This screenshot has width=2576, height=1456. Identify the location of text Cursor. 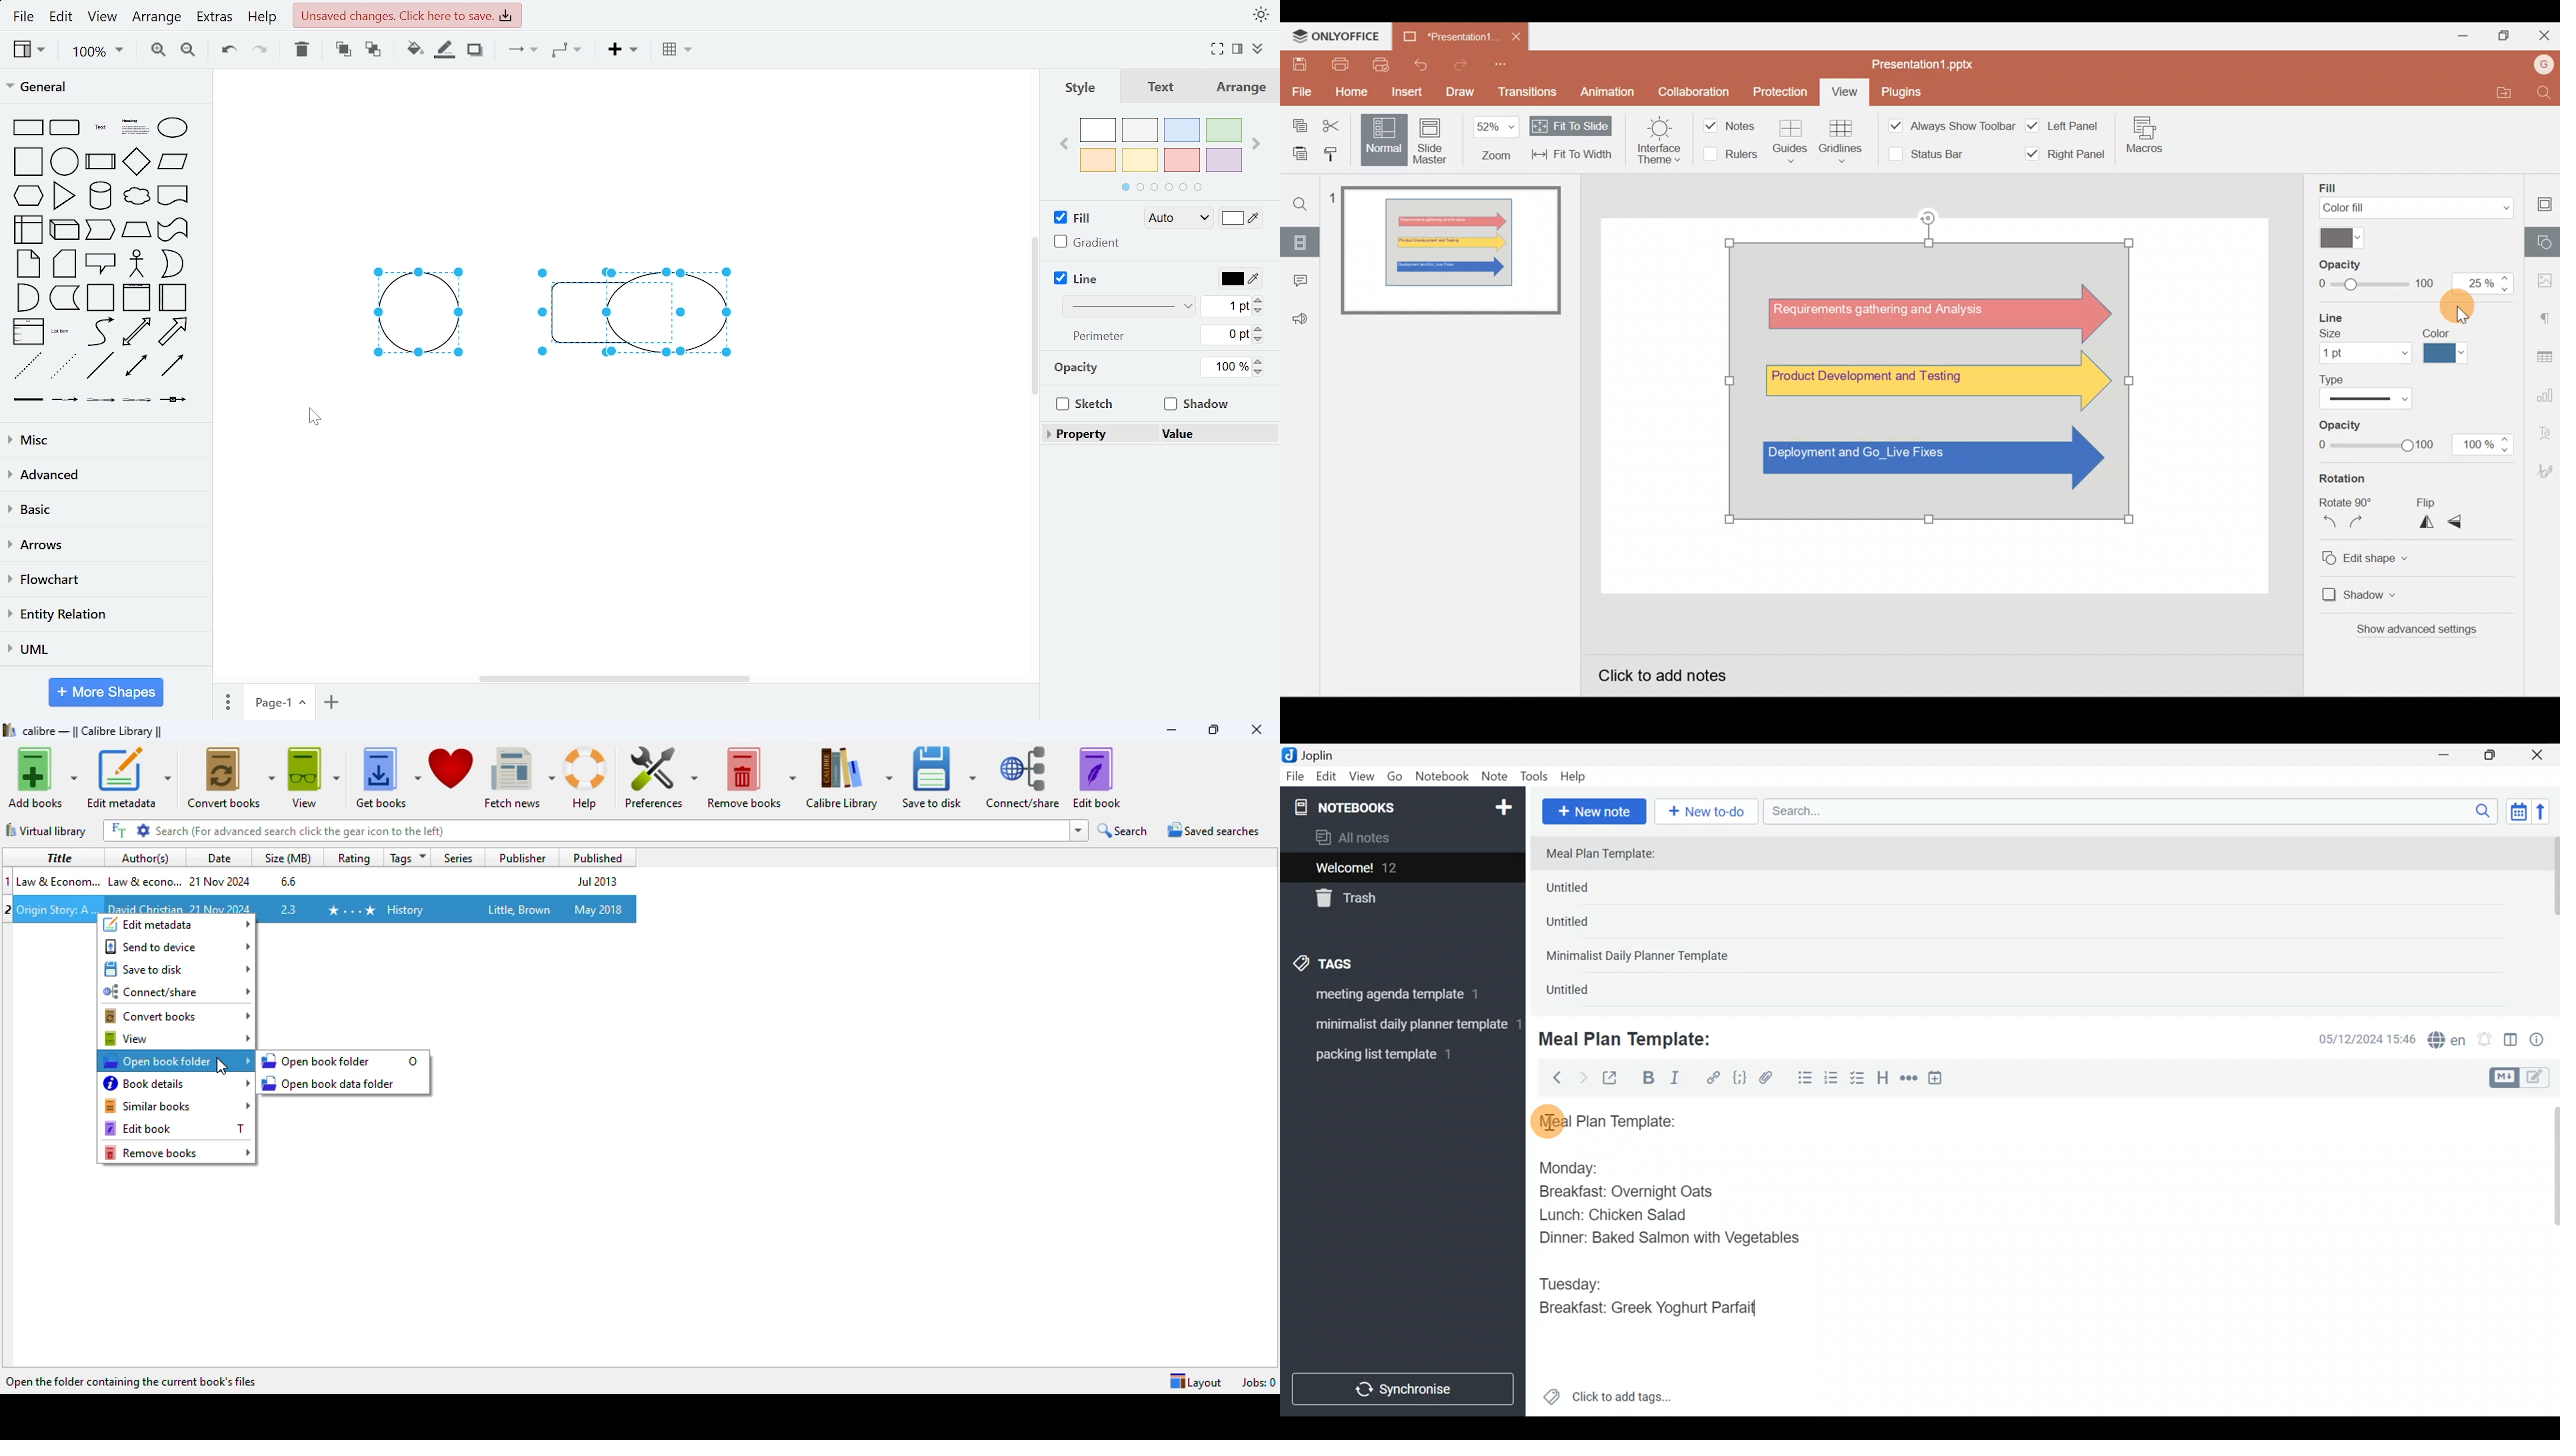
(1775, 1310).